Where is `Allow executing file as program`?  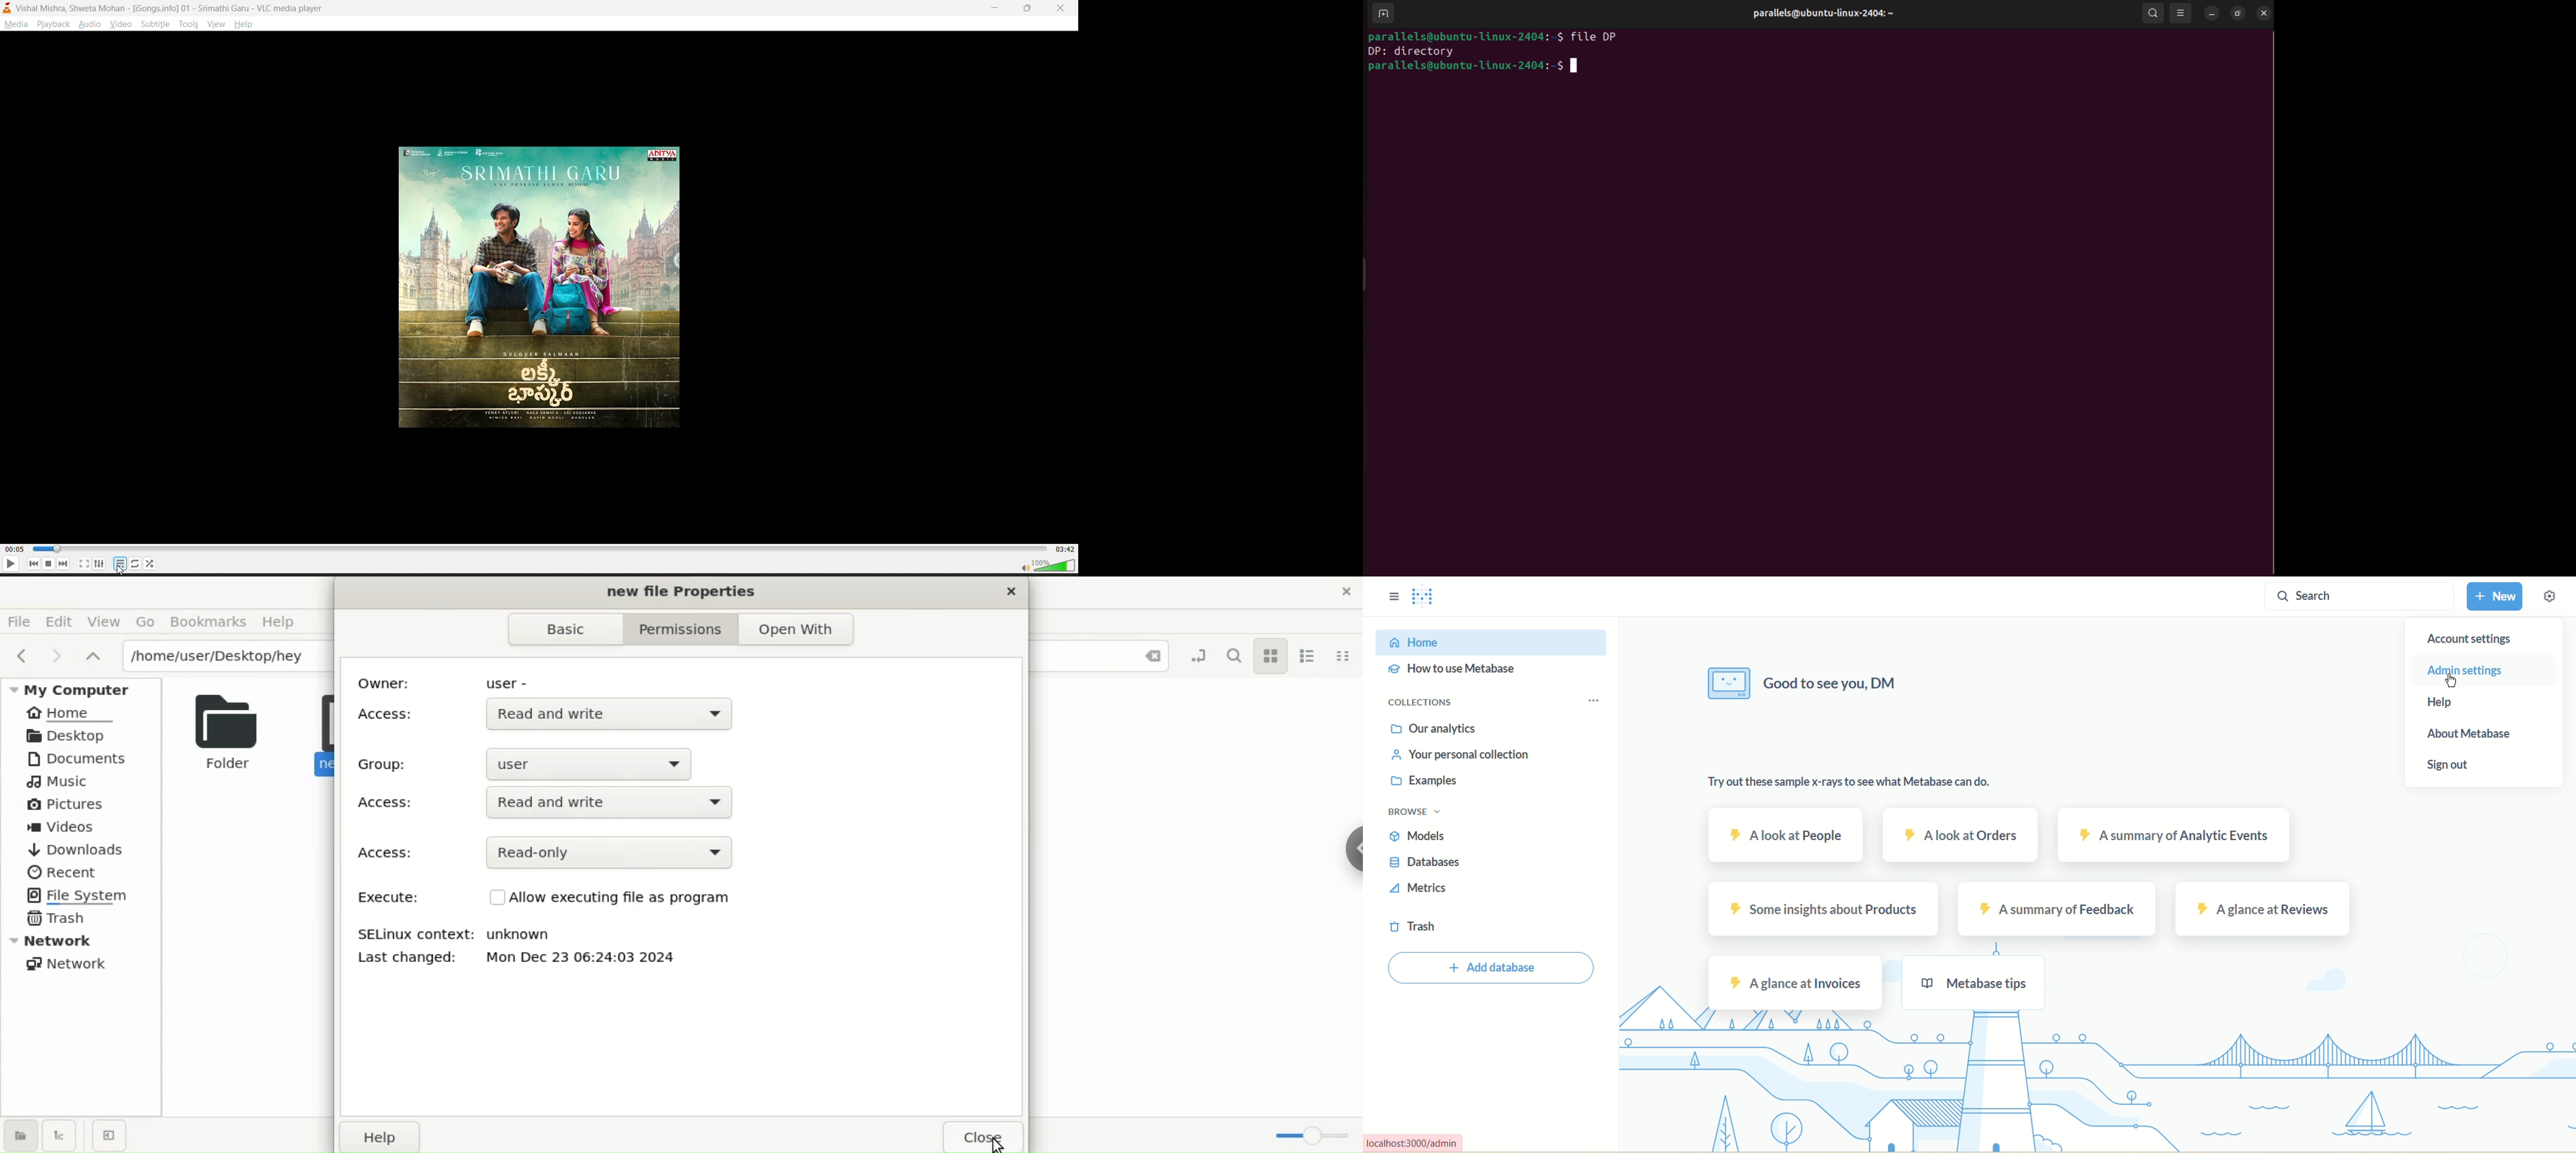 Allow executing file as program is located at coordinates (642, 900).